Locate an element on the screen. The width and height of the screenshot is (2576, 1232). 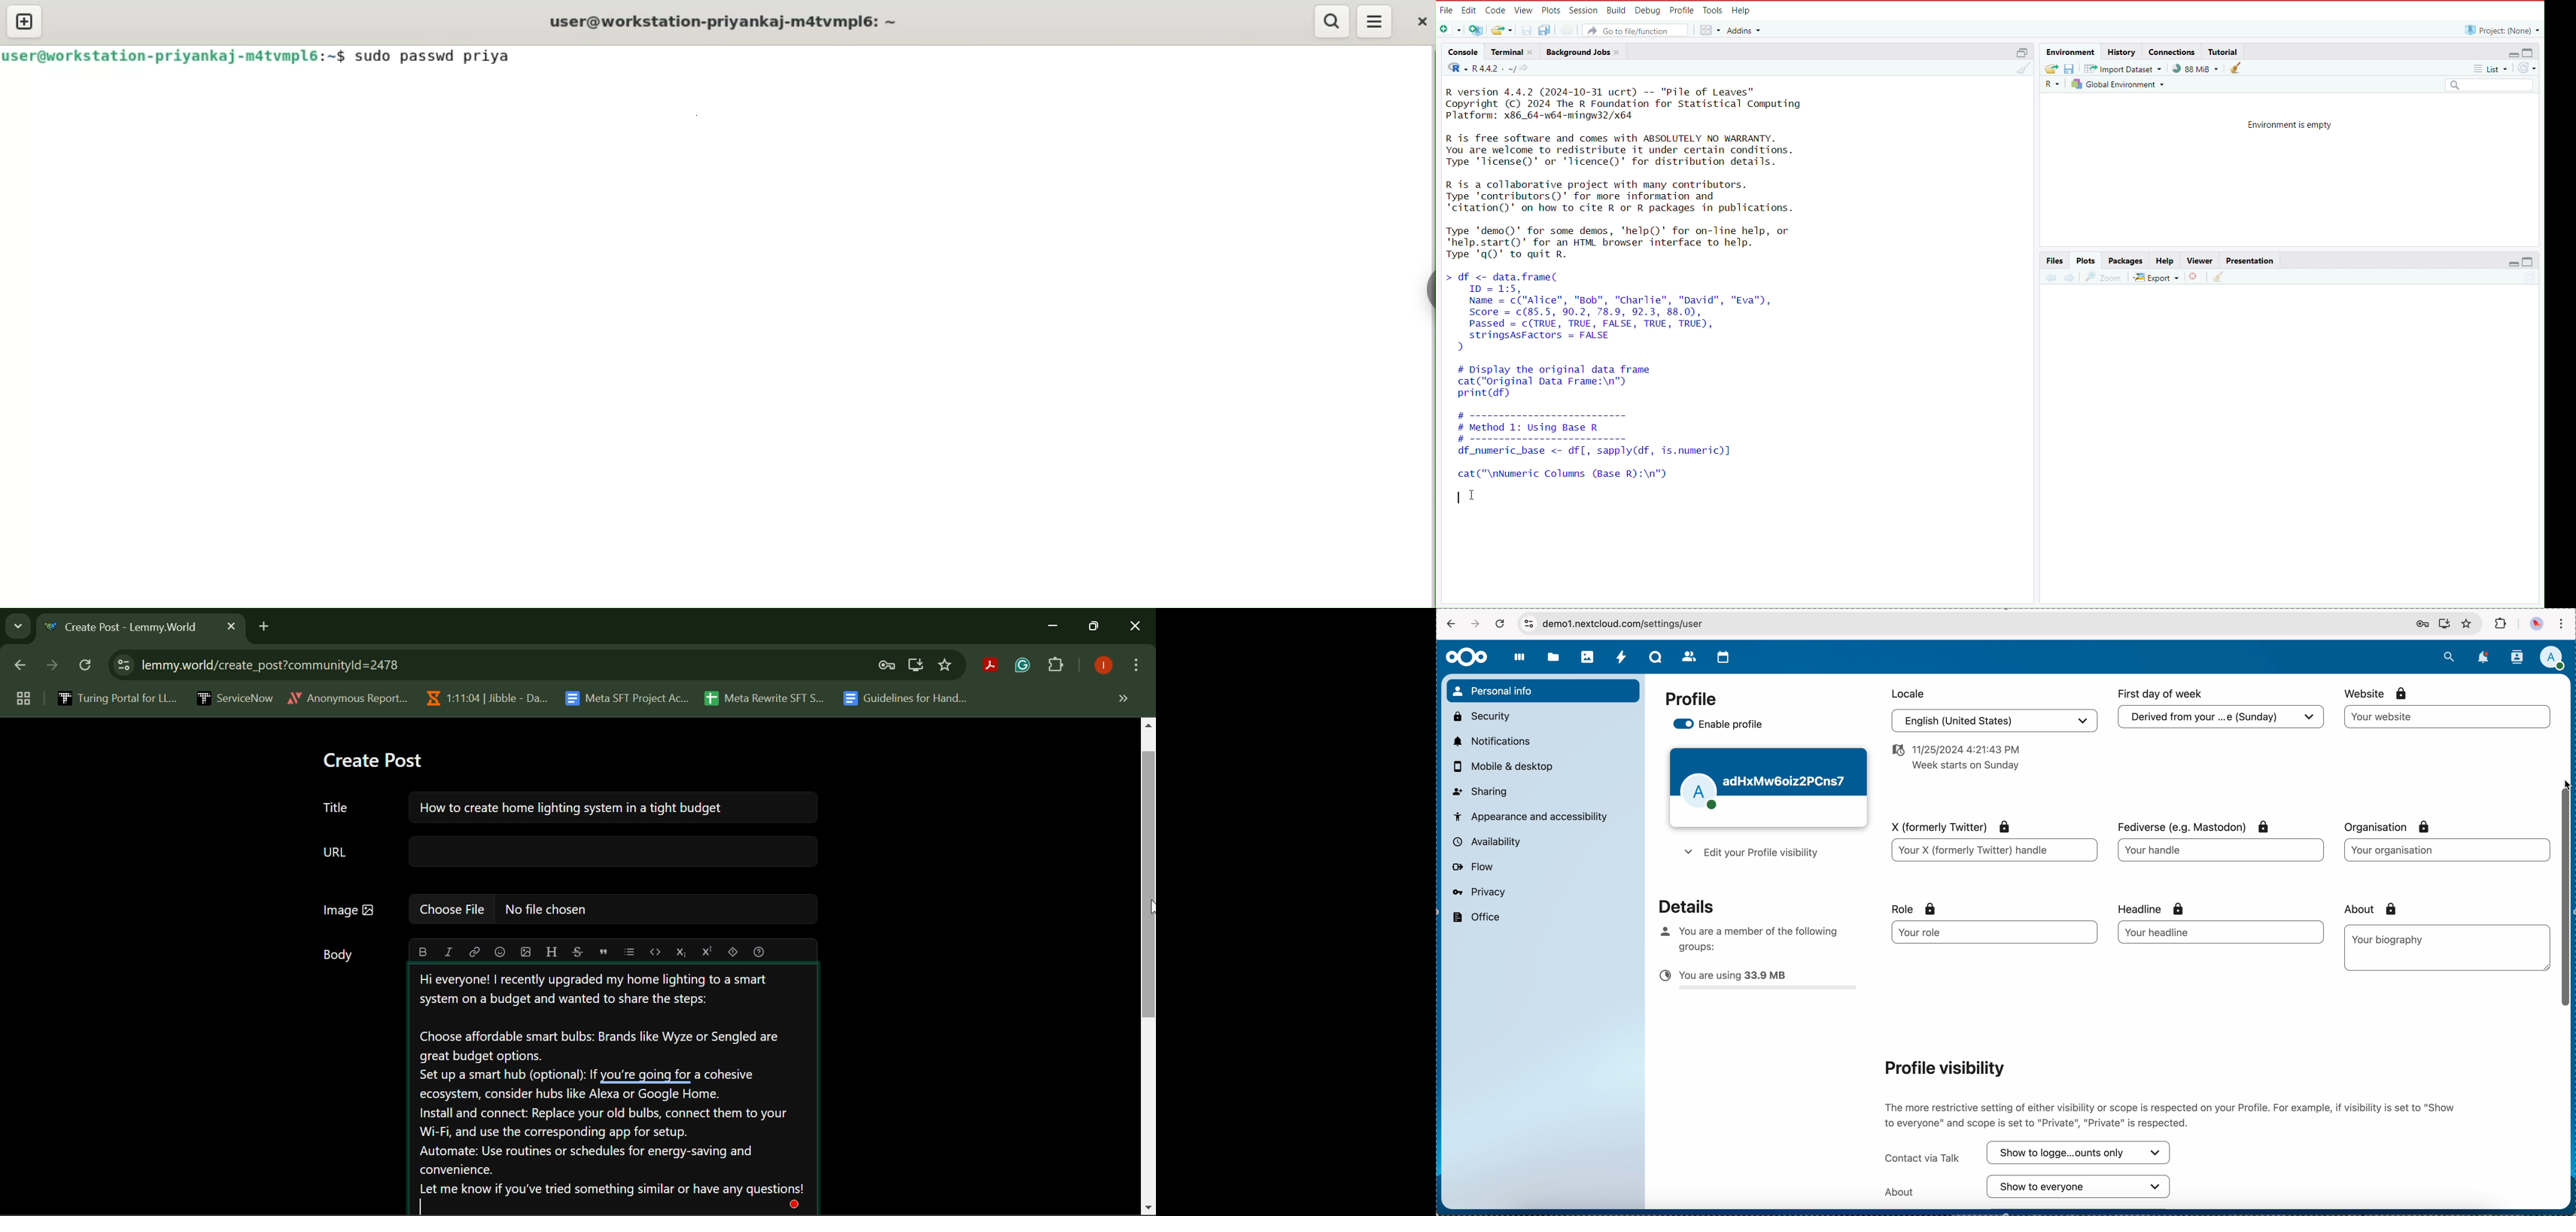
language select is located at coordinates (1452, 67).